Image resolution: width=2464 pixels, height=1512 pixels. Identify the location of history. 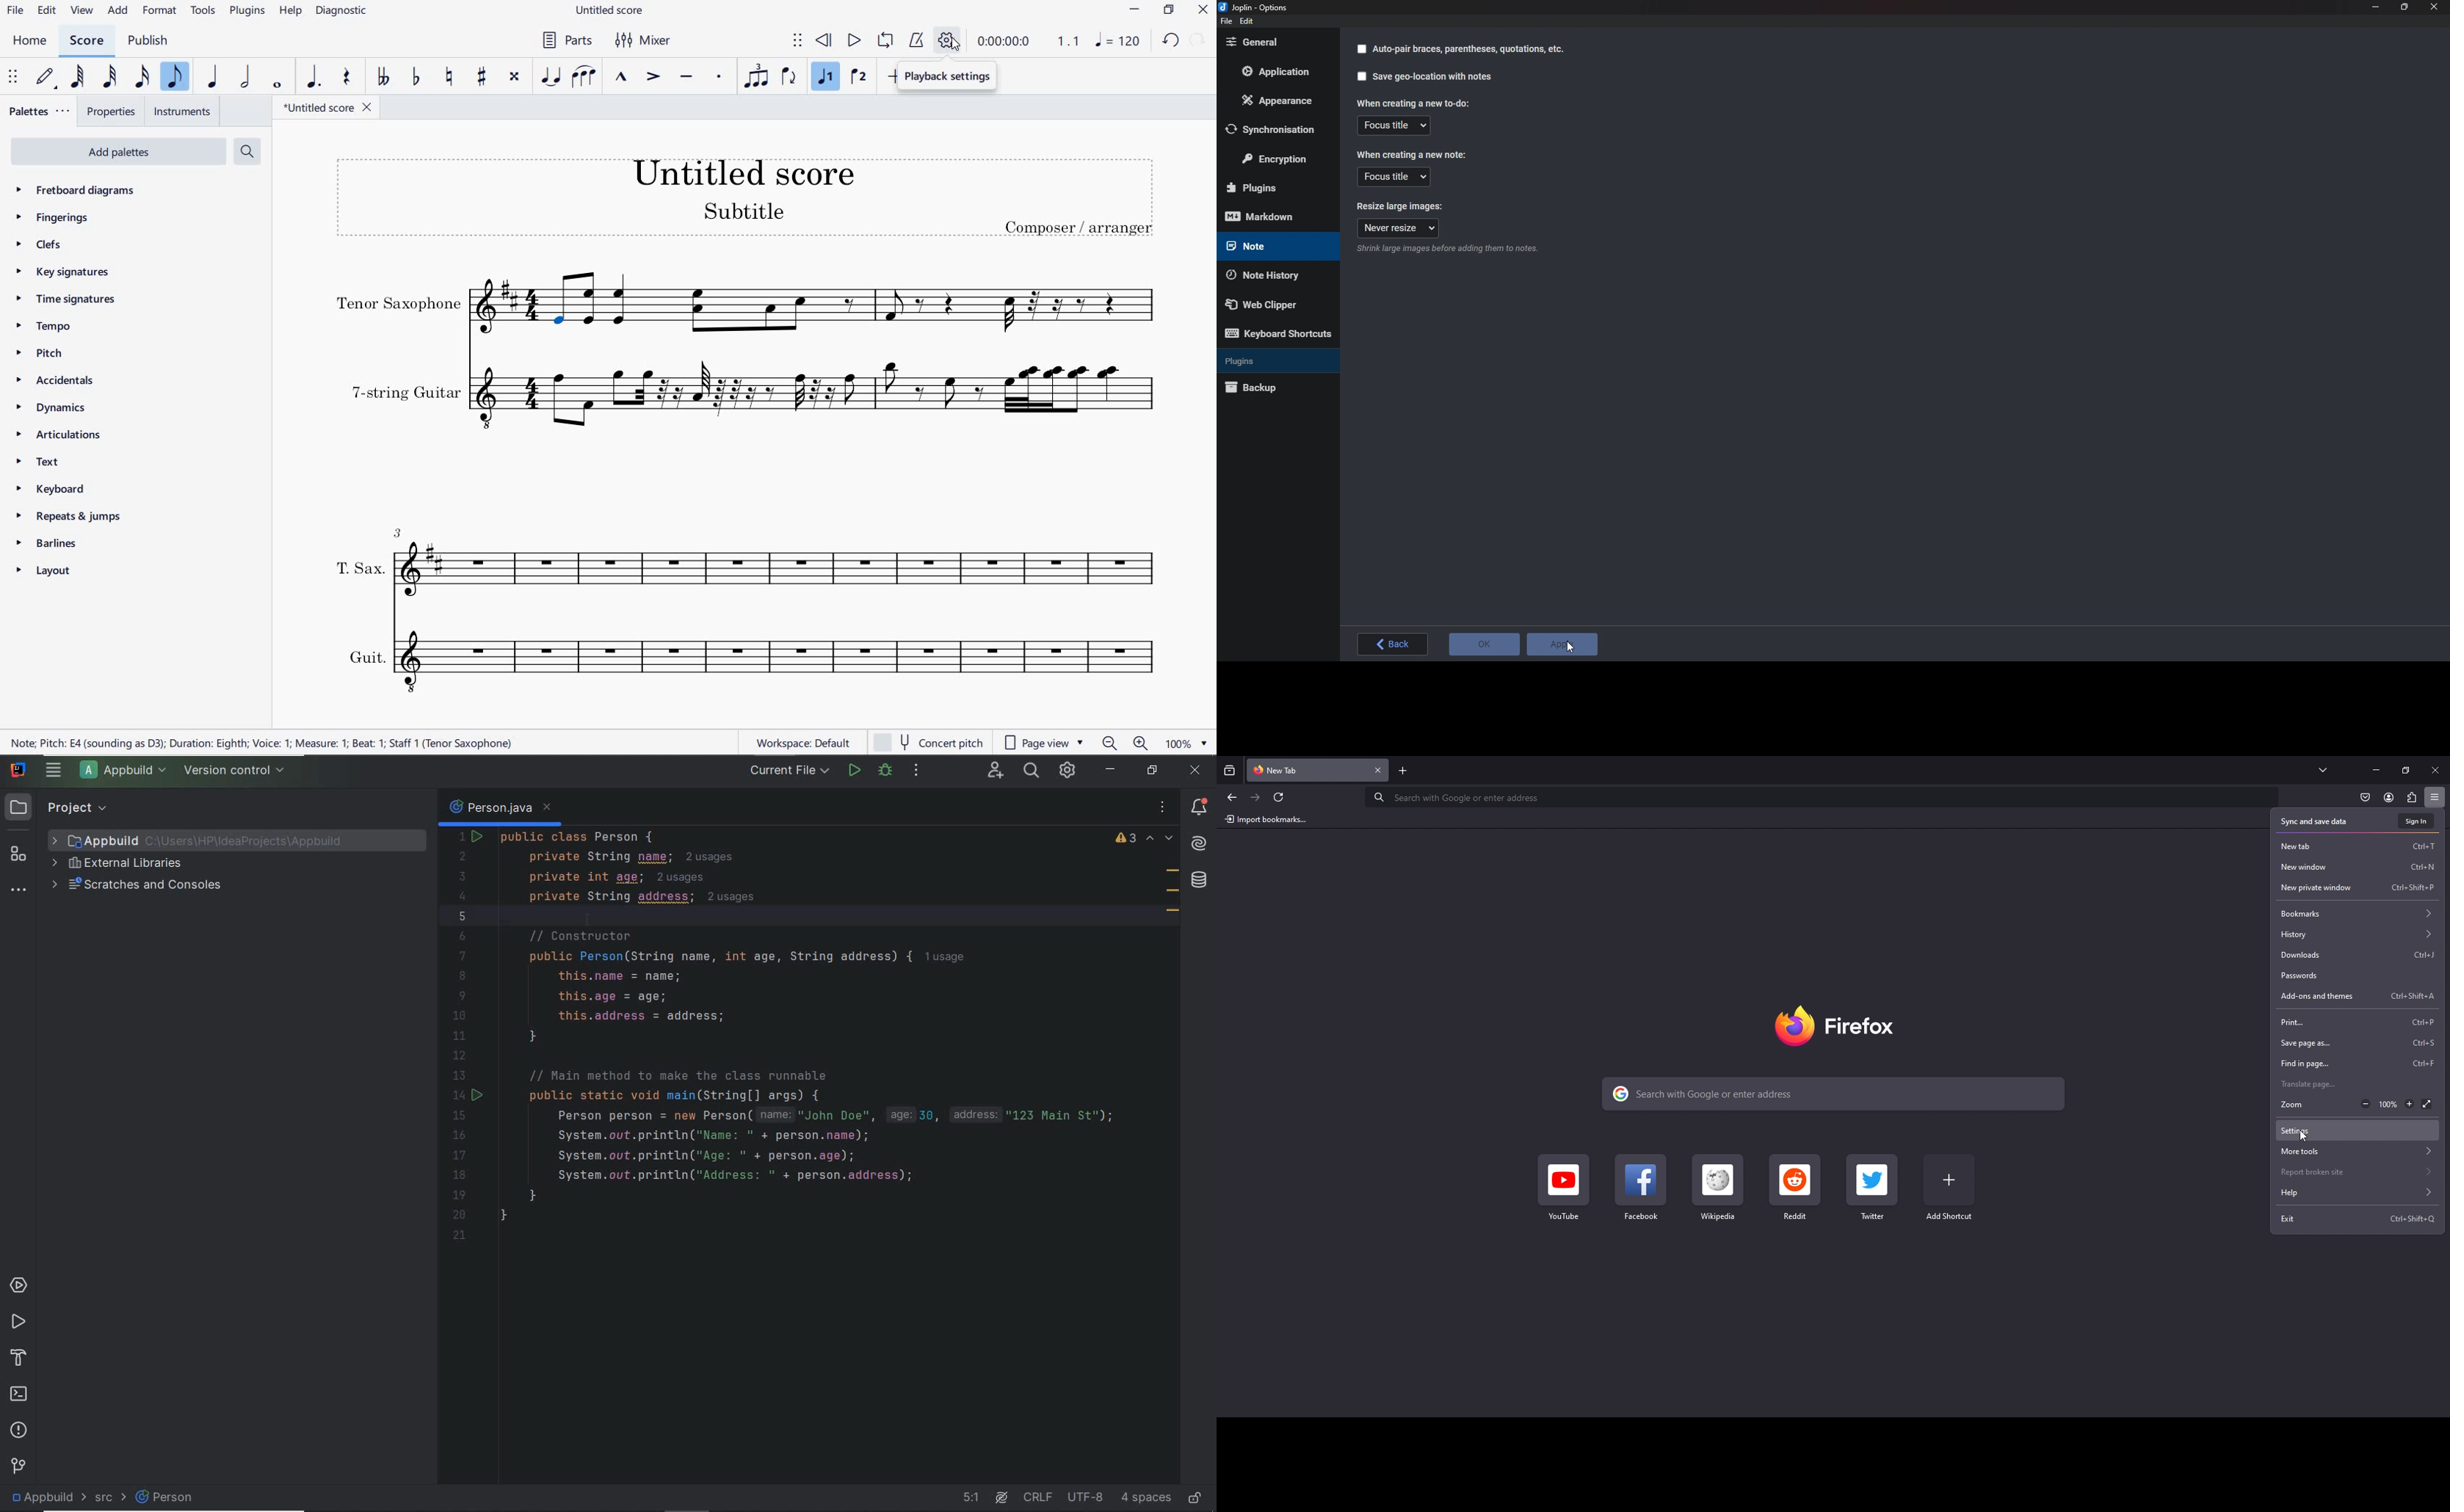
(2357, 934).